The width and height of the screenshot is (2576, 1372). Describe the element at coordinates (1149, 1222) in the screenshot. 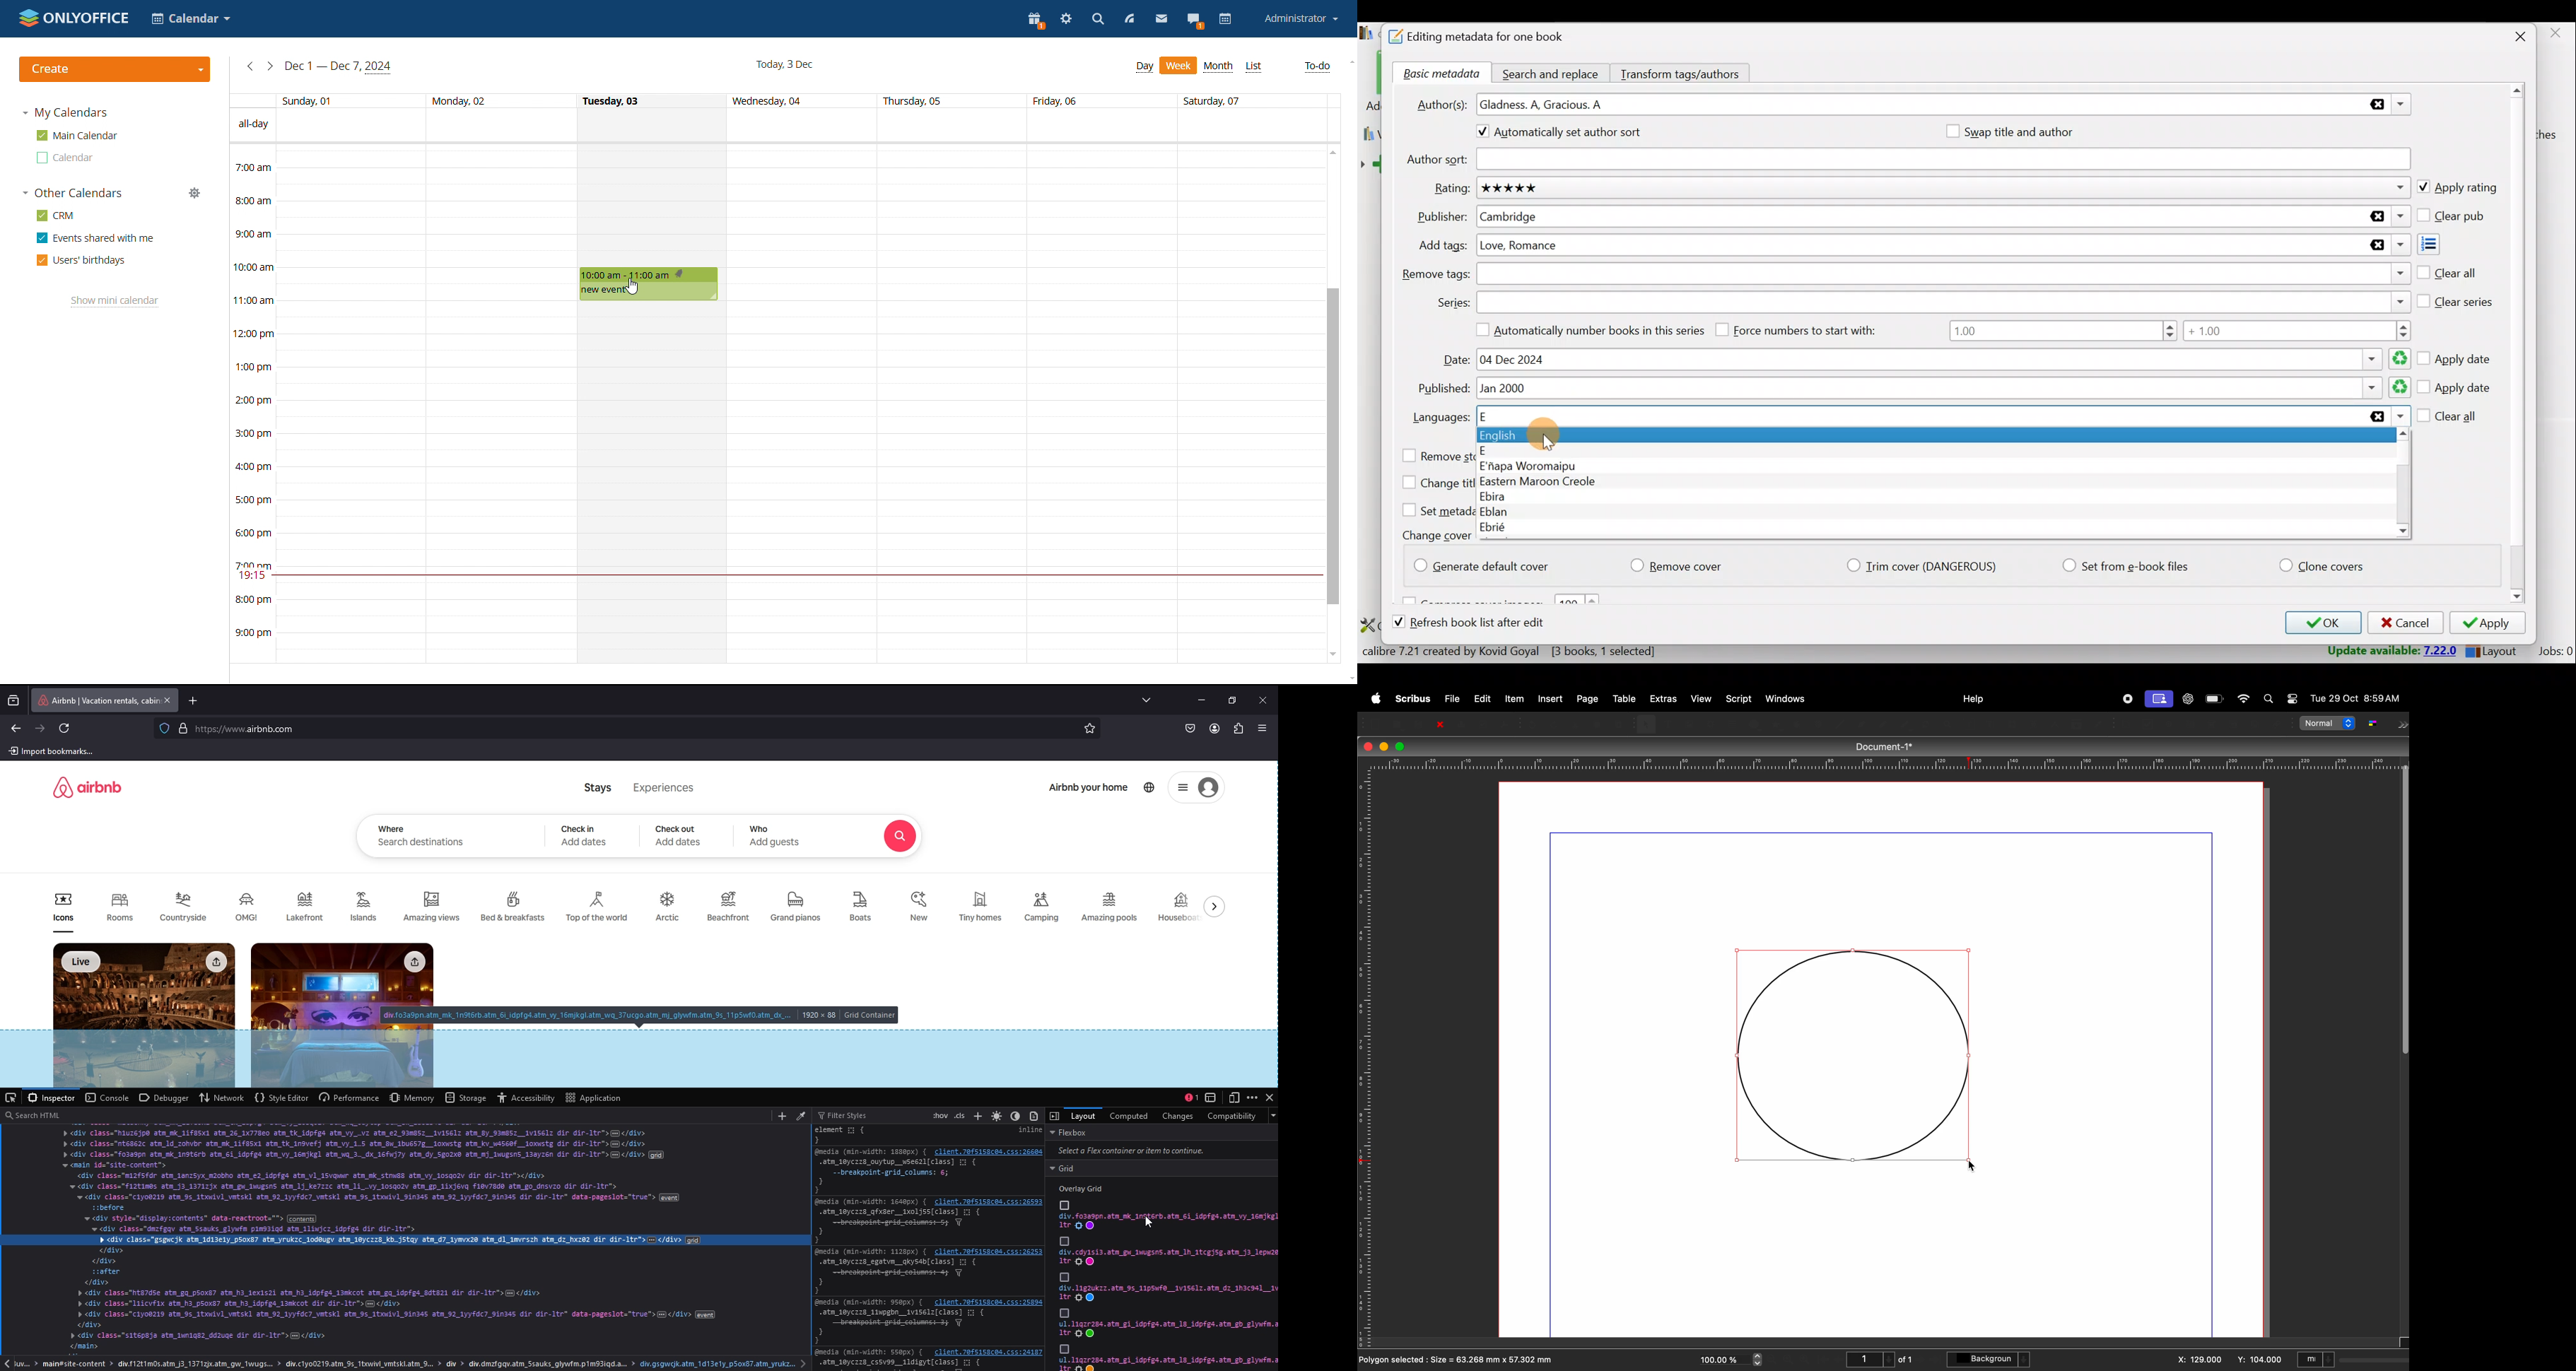

I see `cursor` at that location.